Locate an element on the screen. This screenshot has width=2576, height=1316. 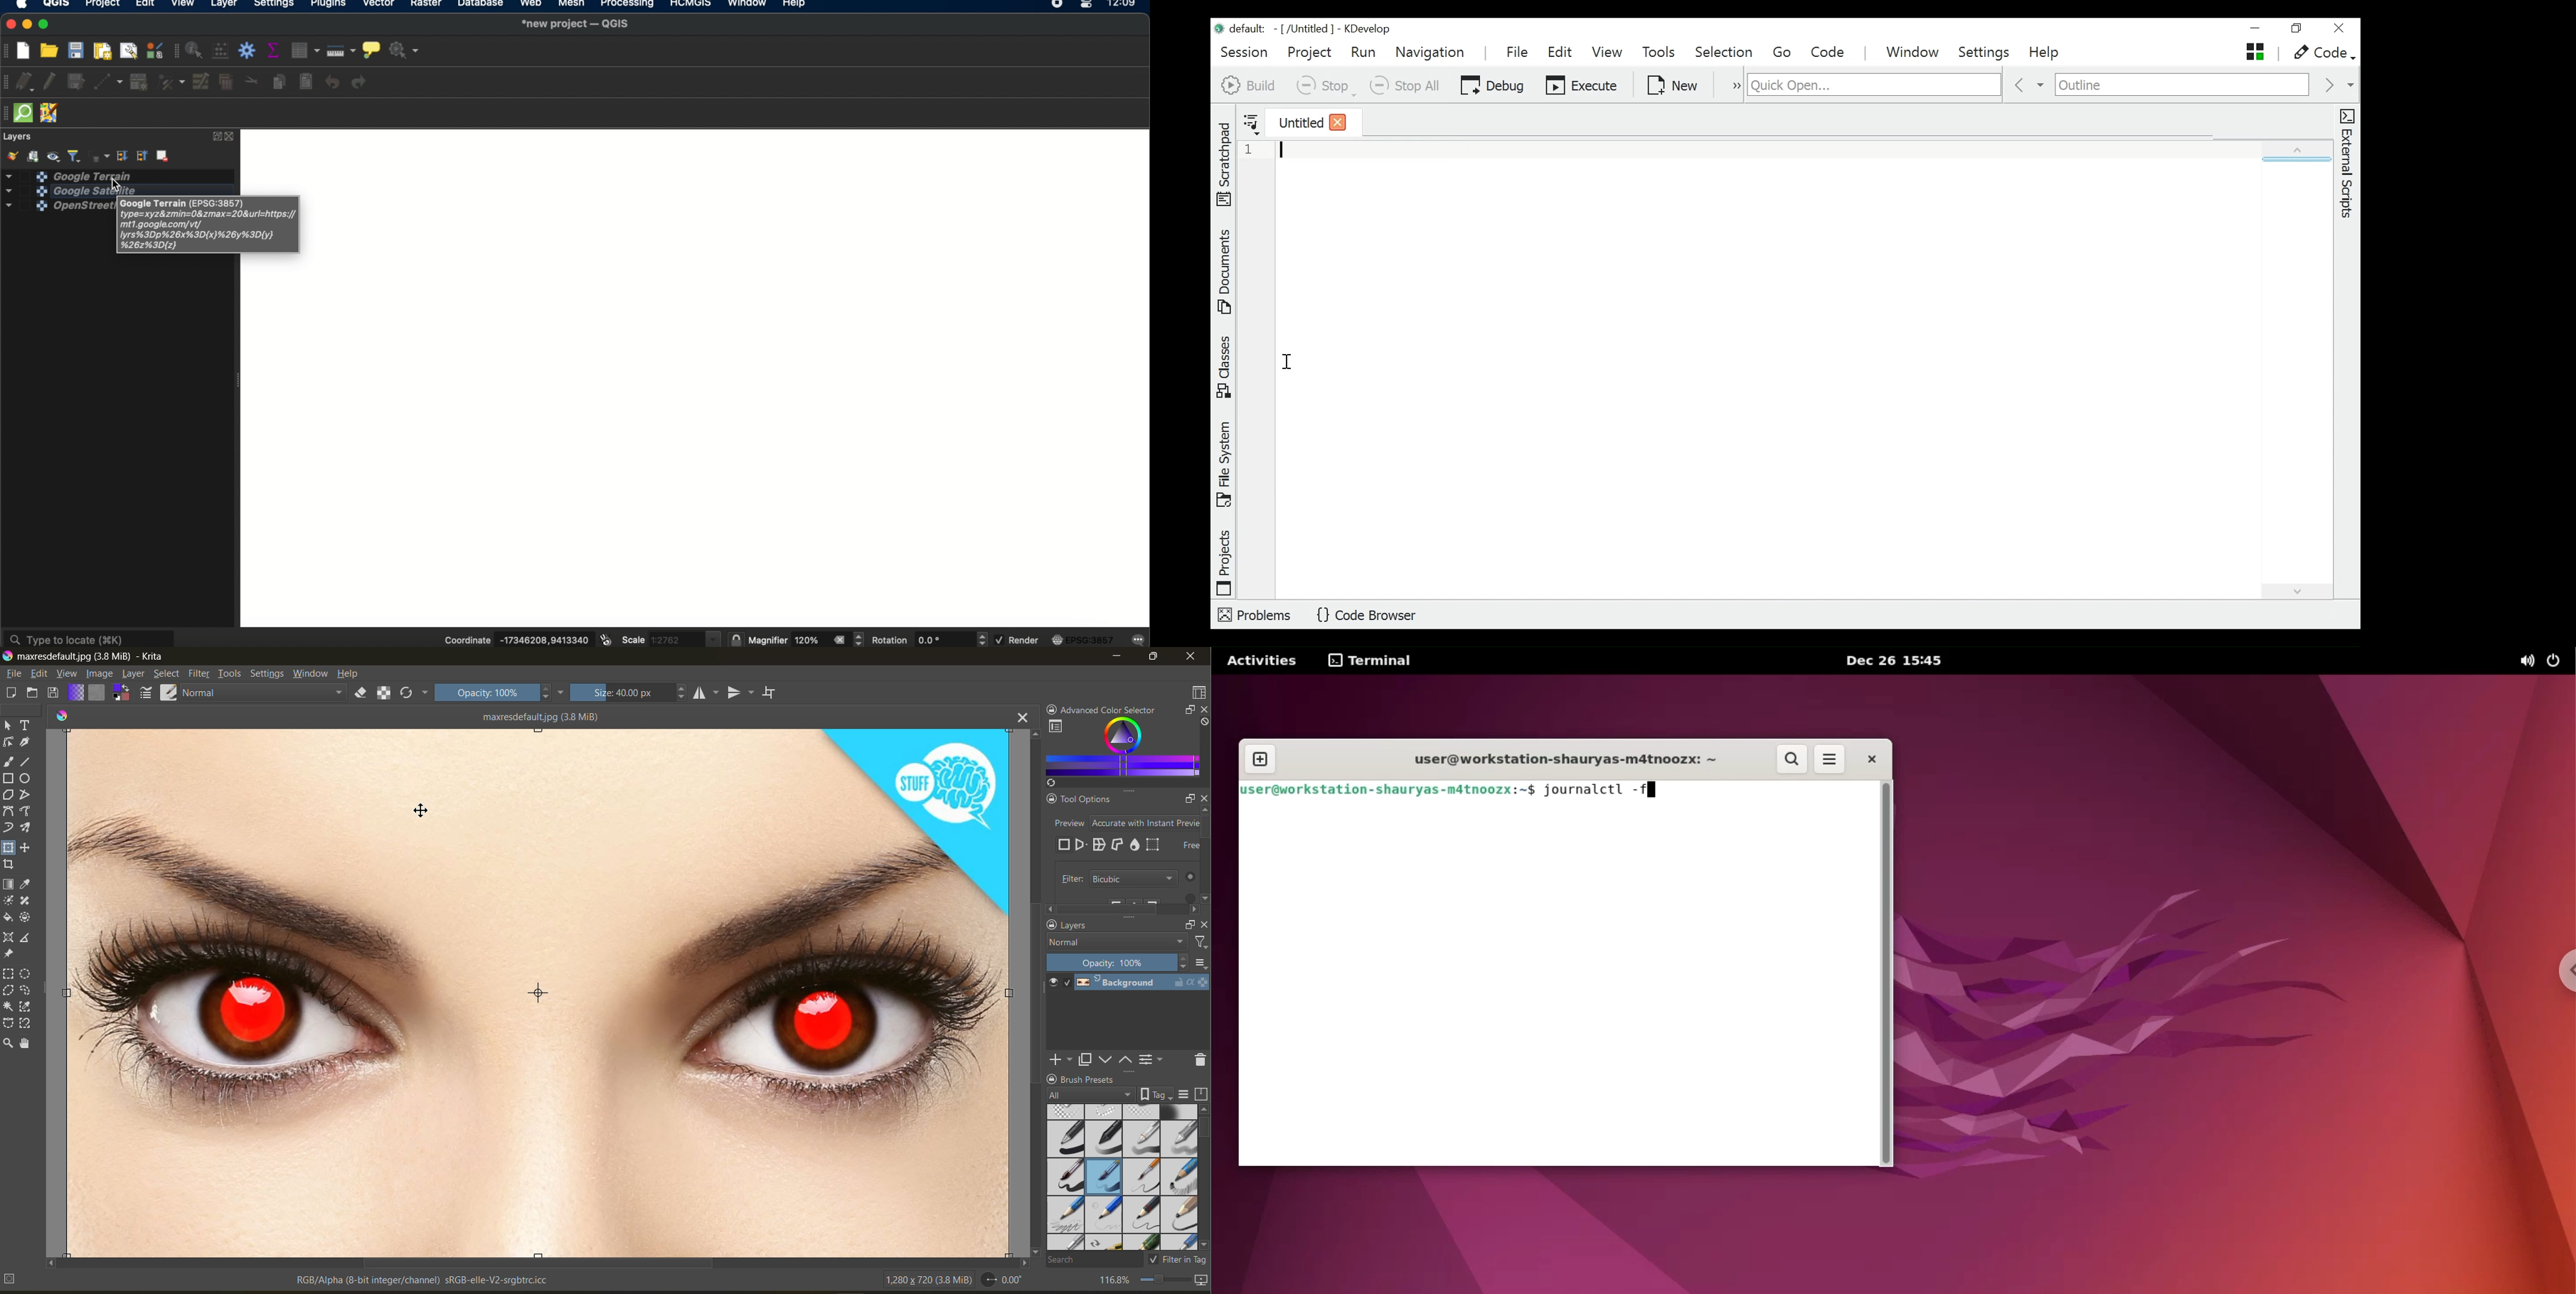
Stop All is located at coordinates (1408, 86).